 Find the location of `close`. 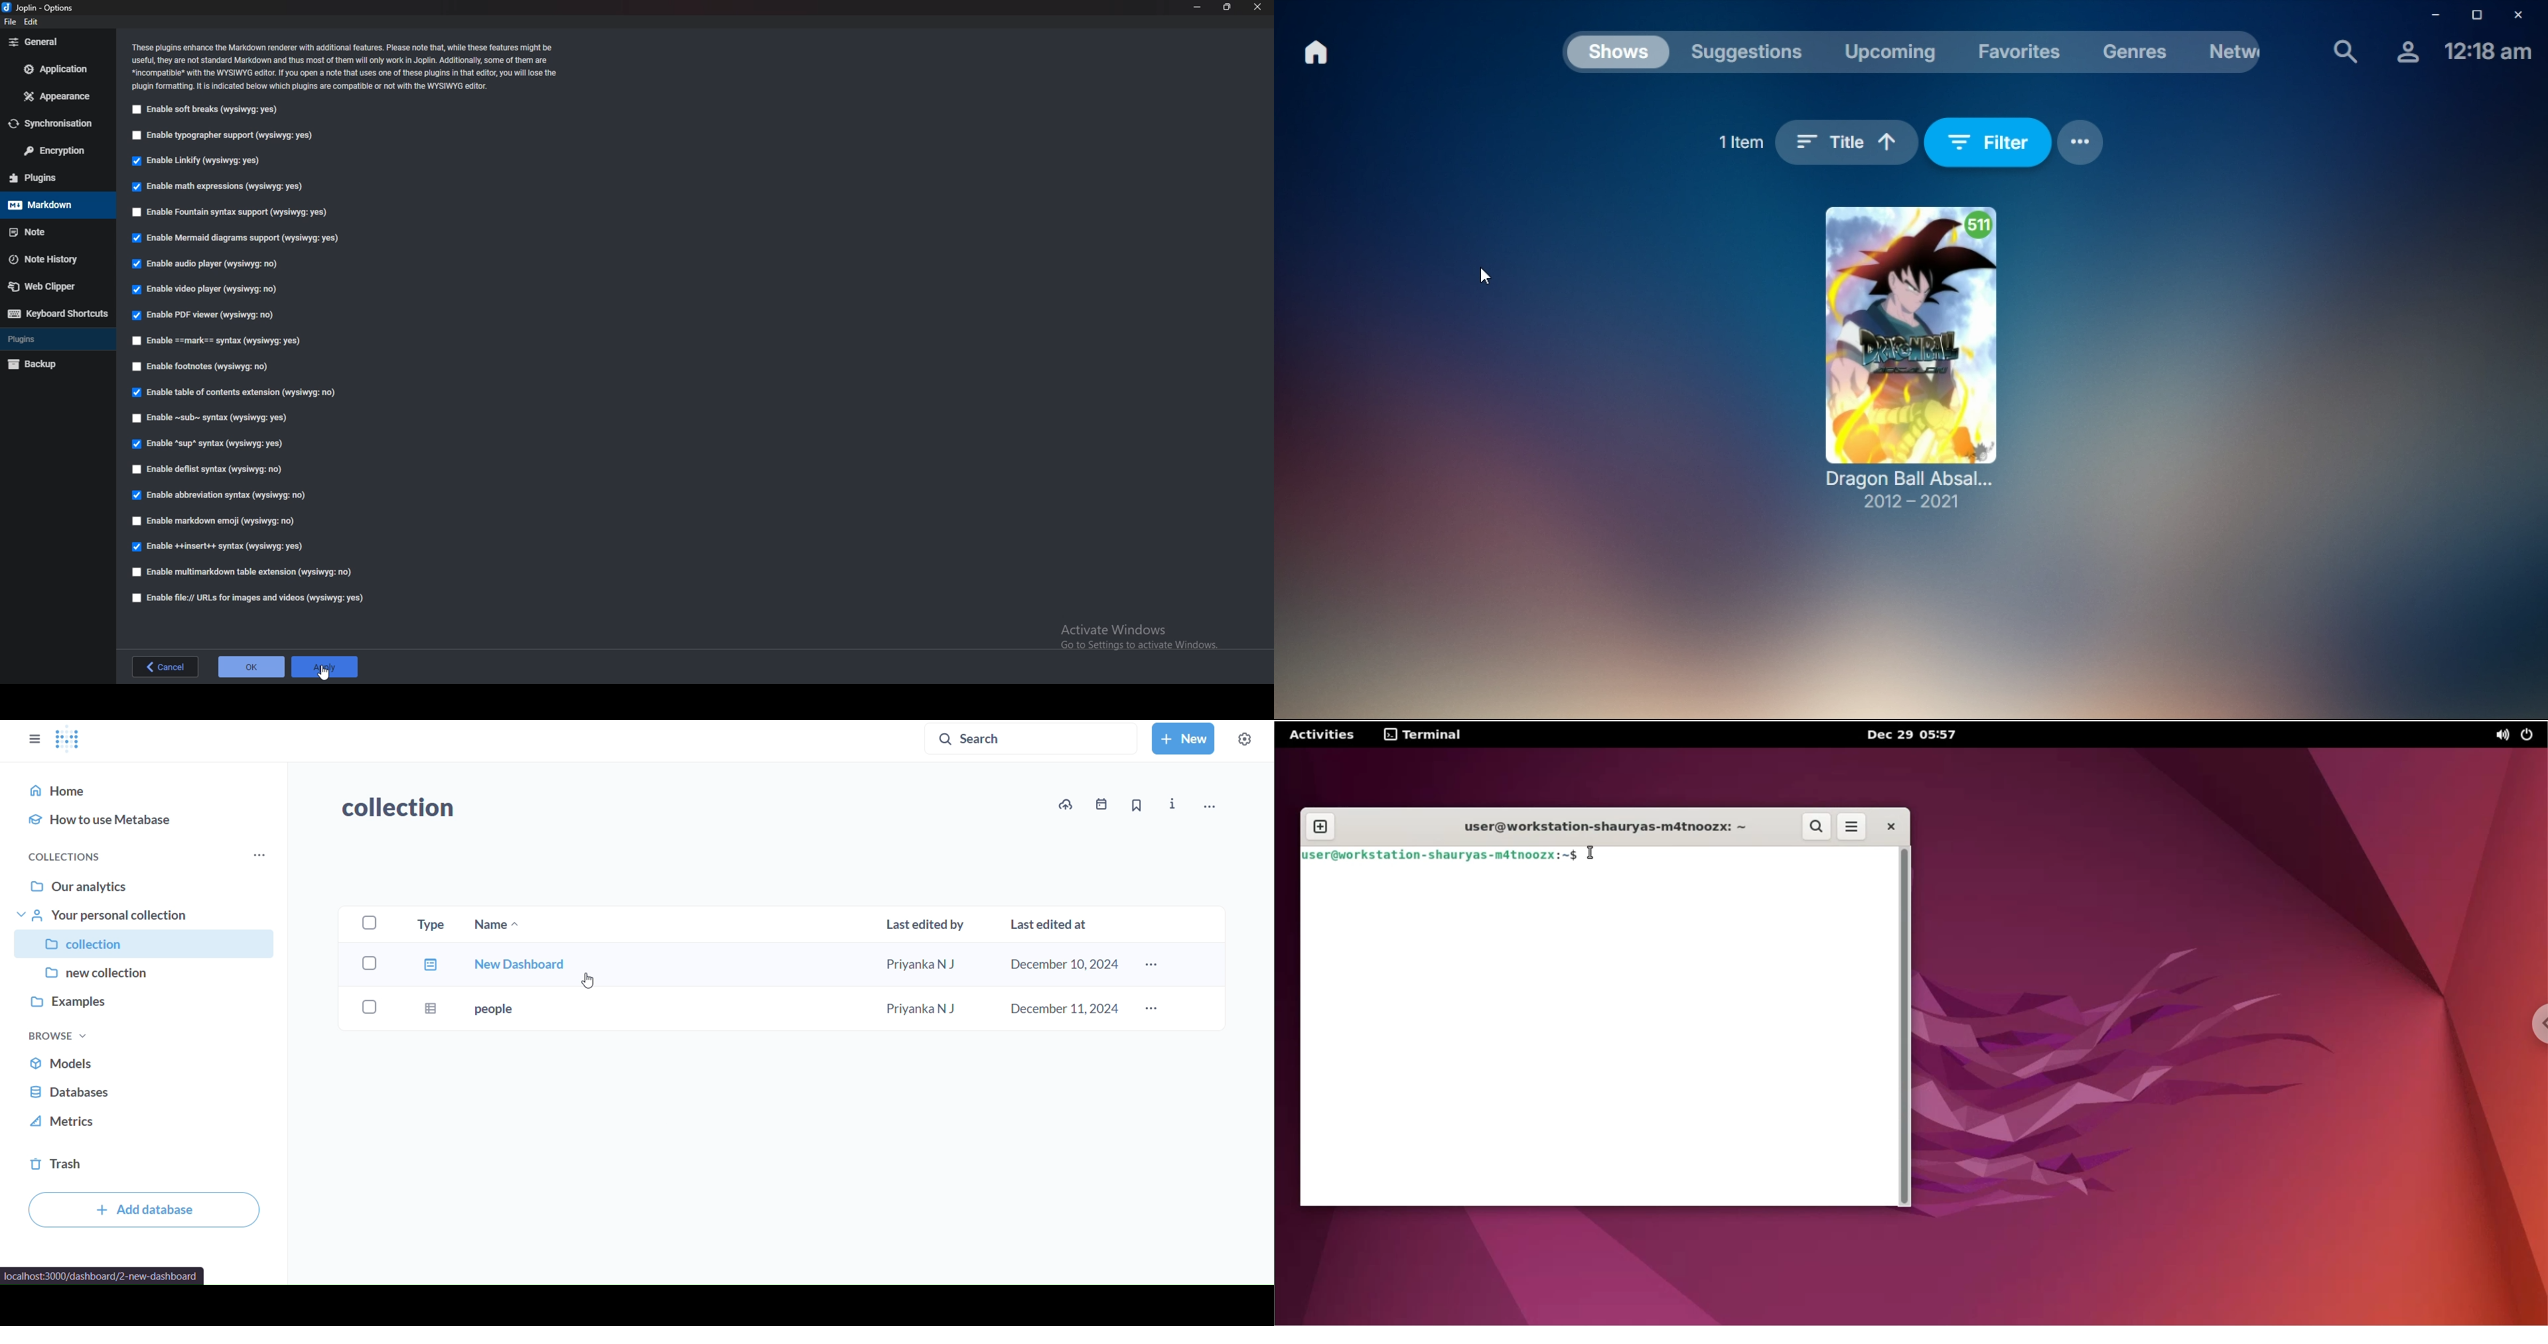

close is located at coordinates (1259, 7).